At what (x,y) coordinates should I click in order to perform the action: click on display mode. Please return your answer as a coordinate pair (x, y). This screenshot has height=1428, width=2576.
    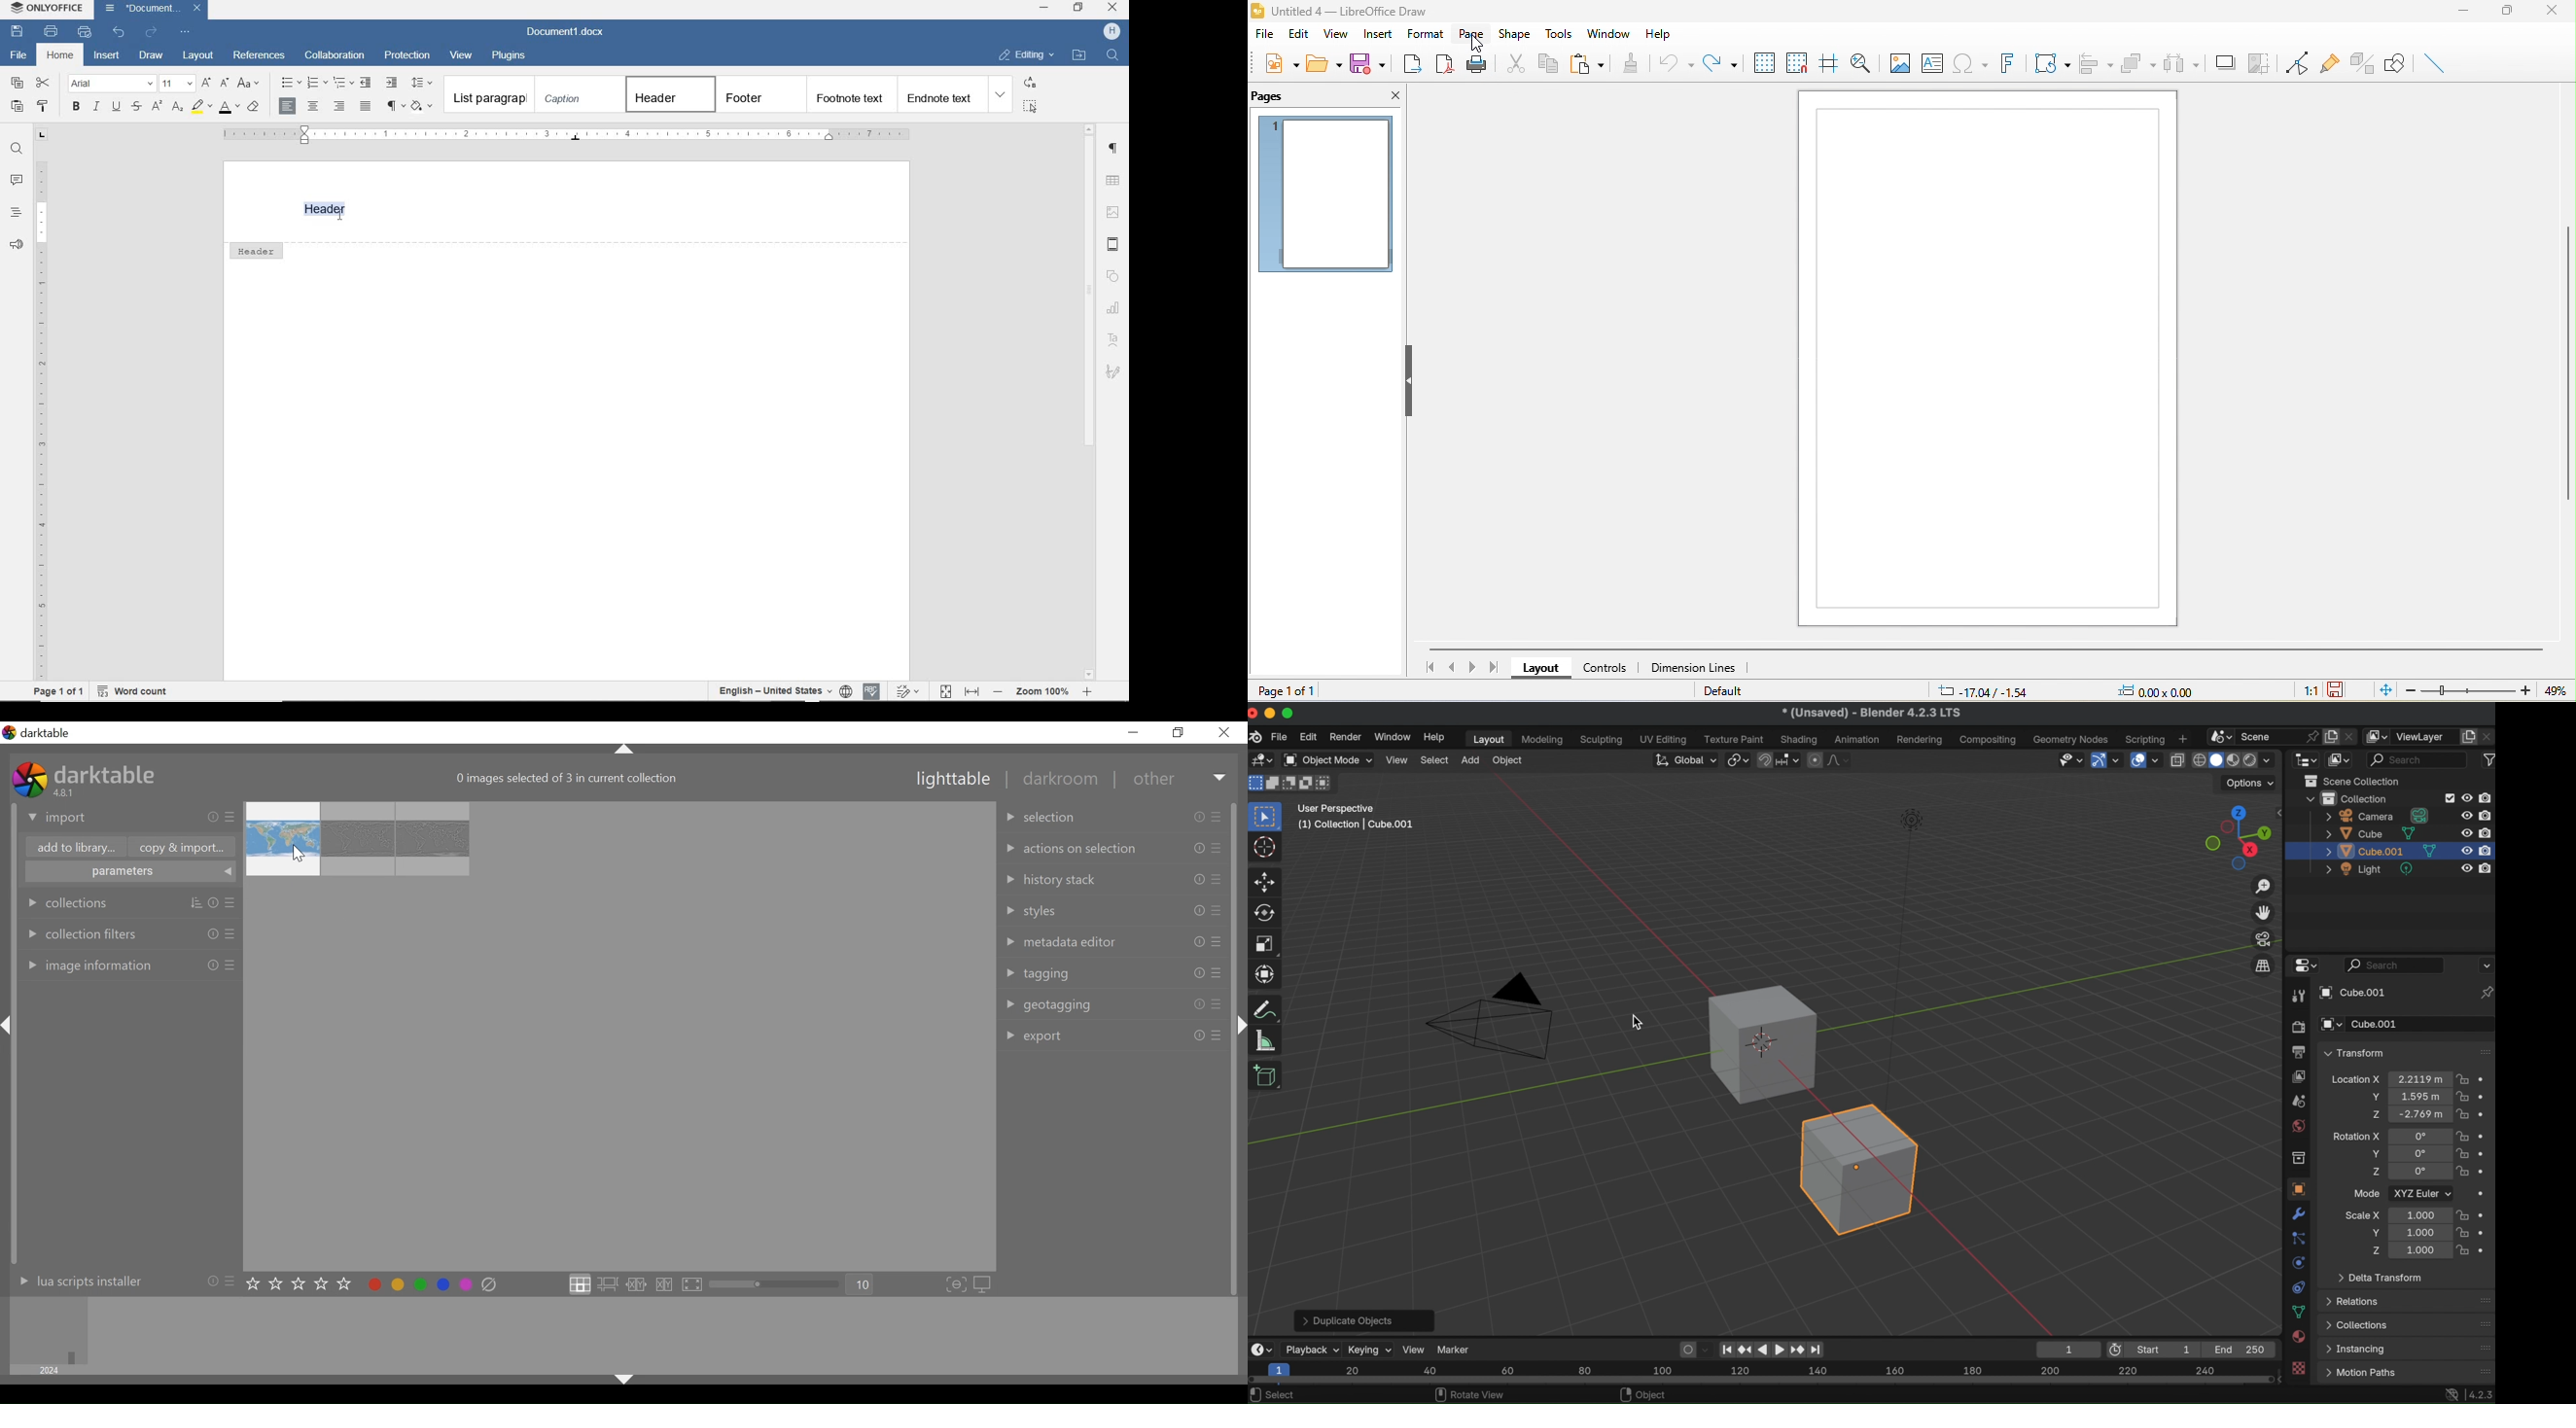
    Looking at the image, I should click on (2340, 759).